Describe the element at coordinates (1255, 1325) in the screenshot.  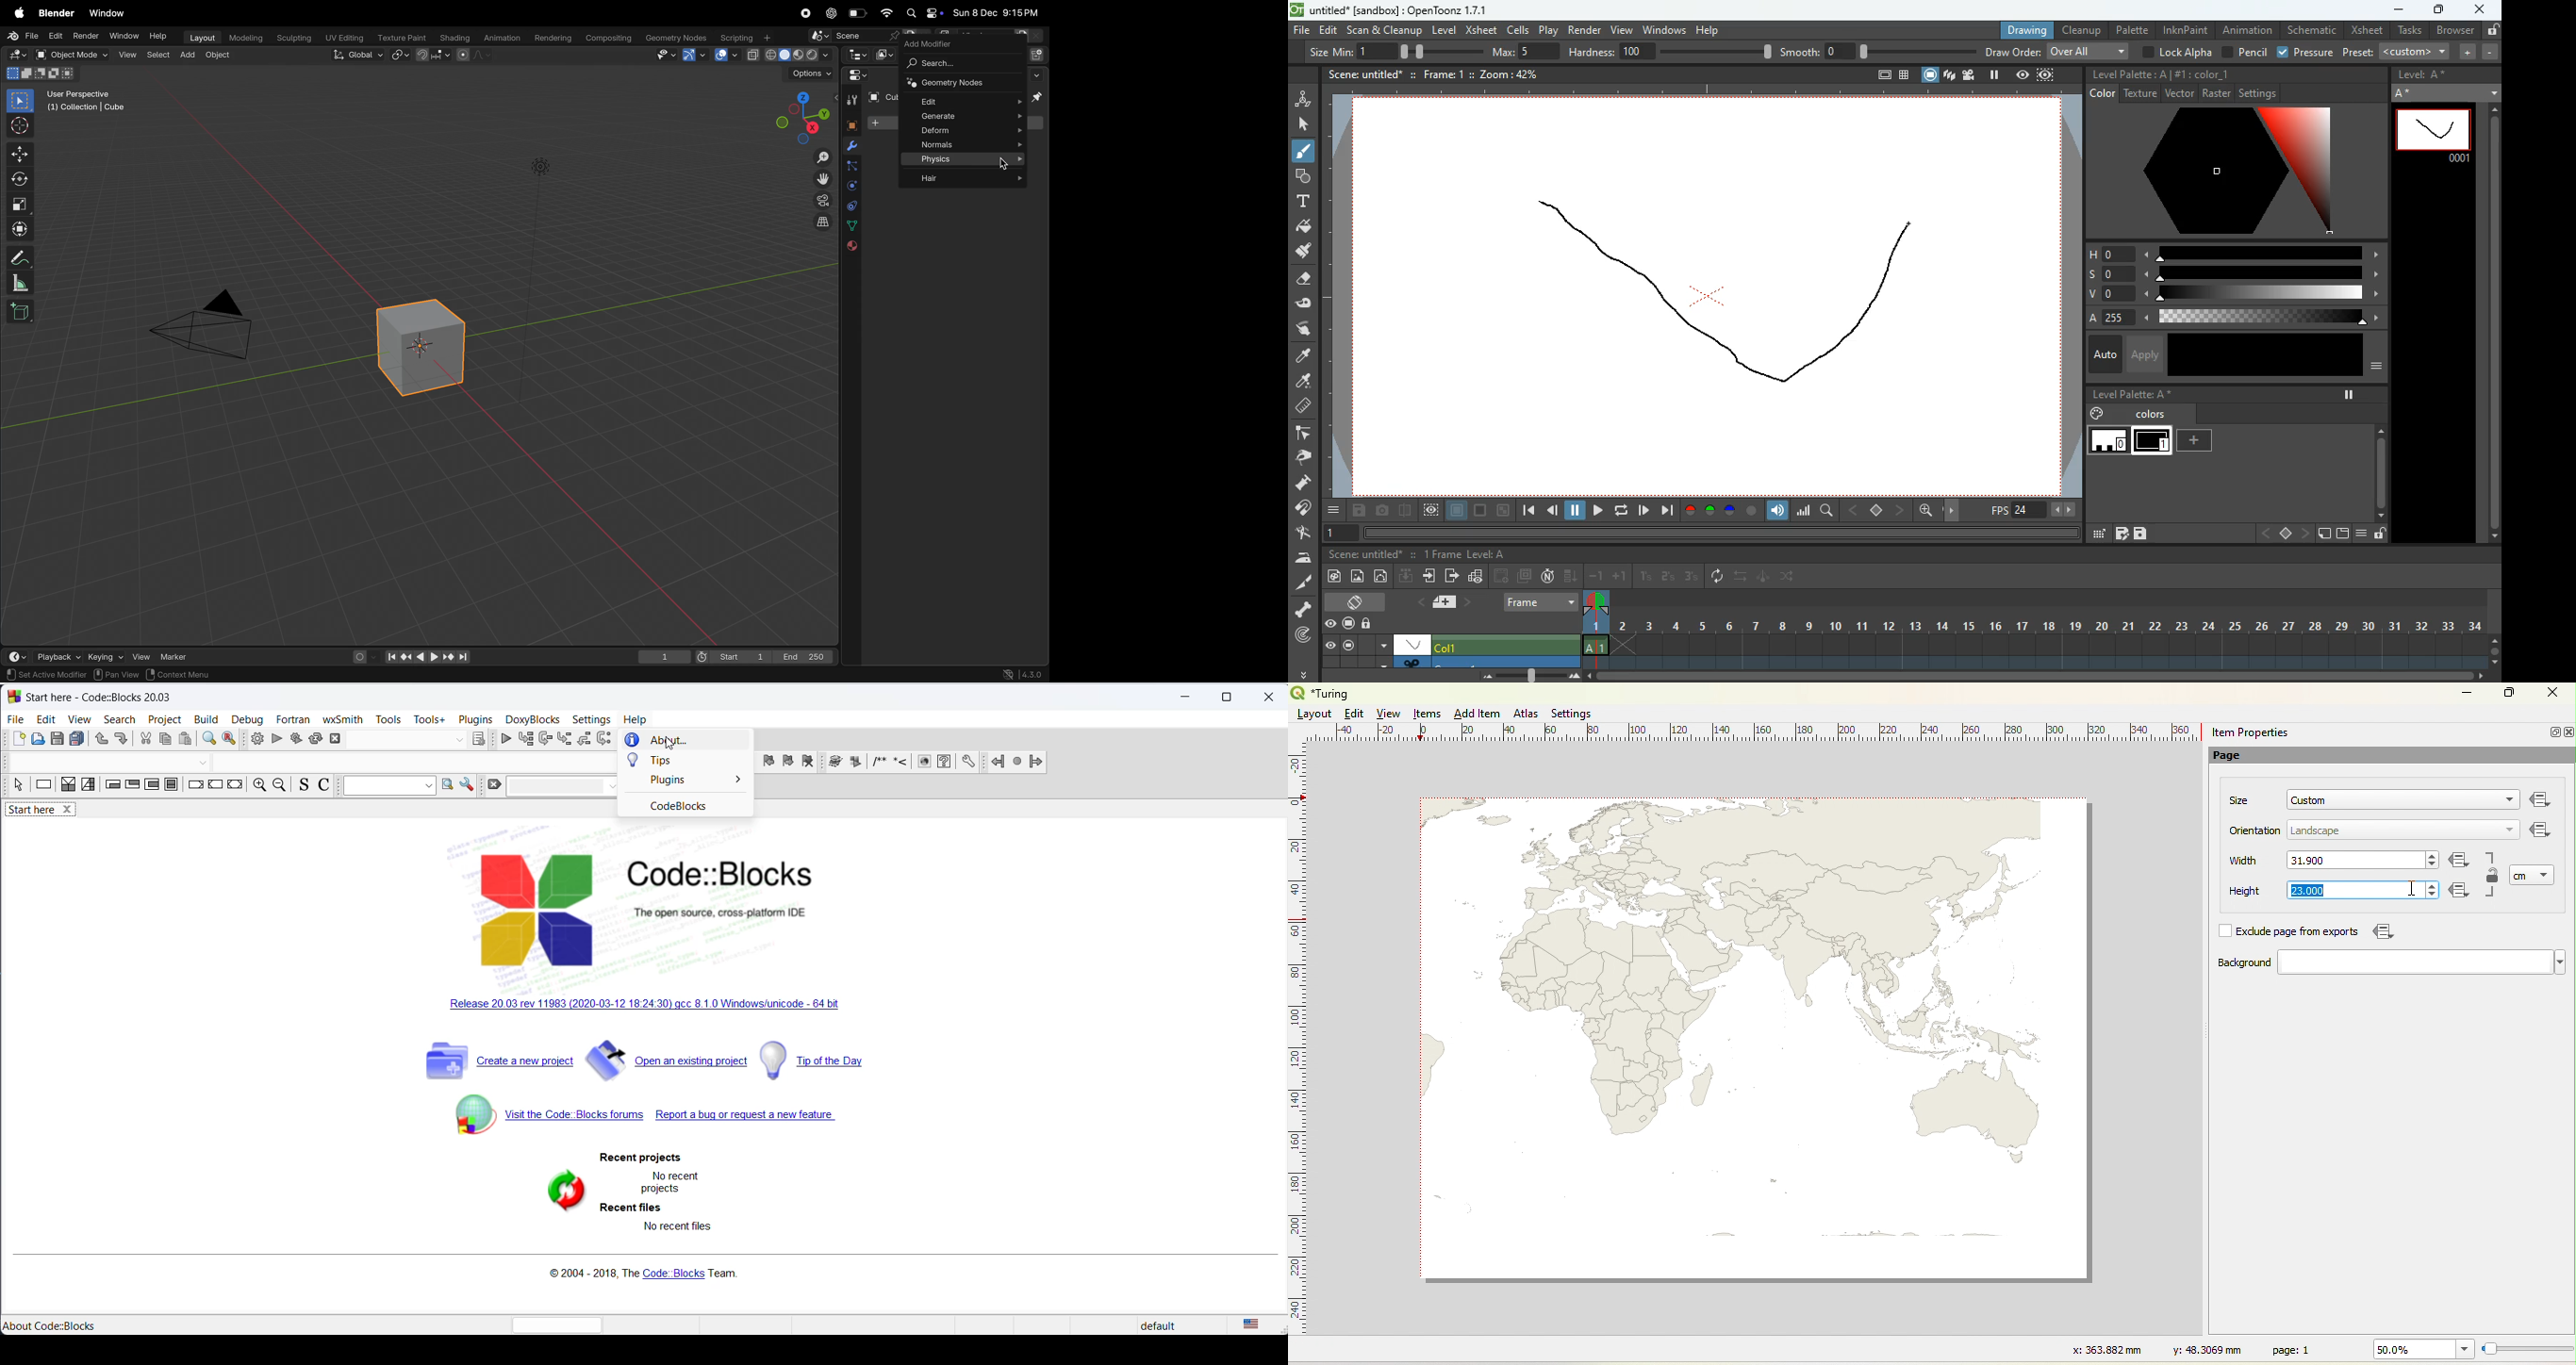
I see `text language` at that location.